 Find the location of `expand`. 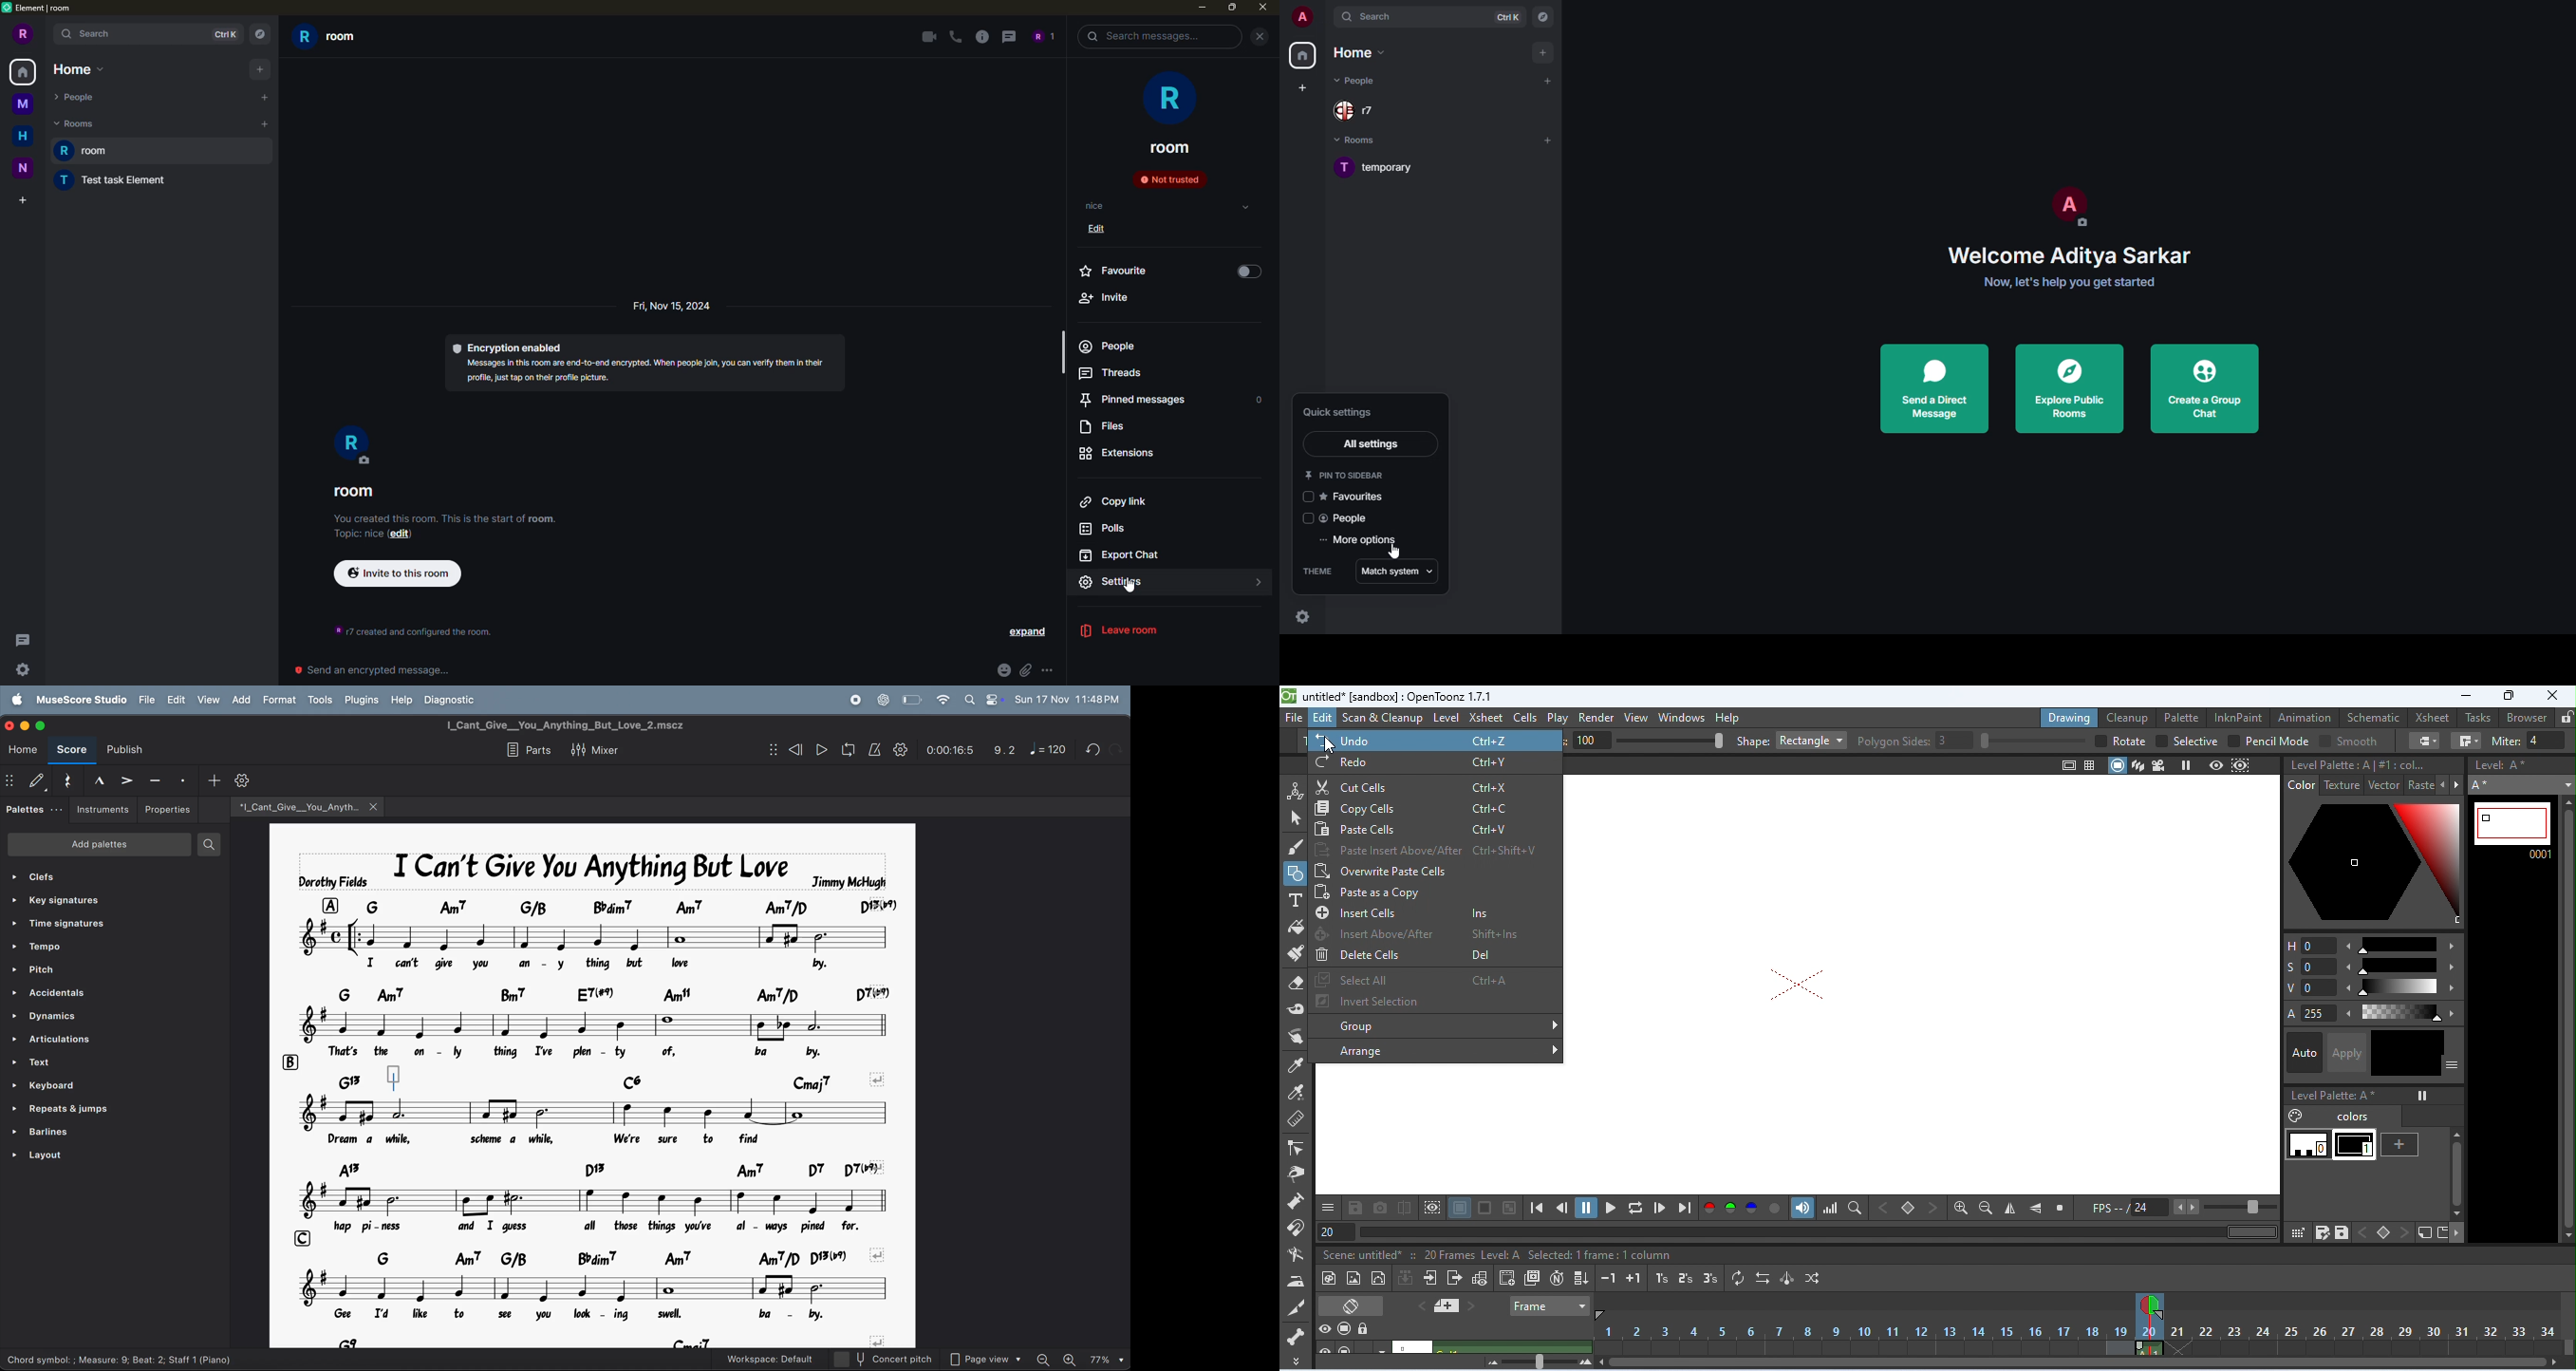

expand is located at coordinates (1029, 633).